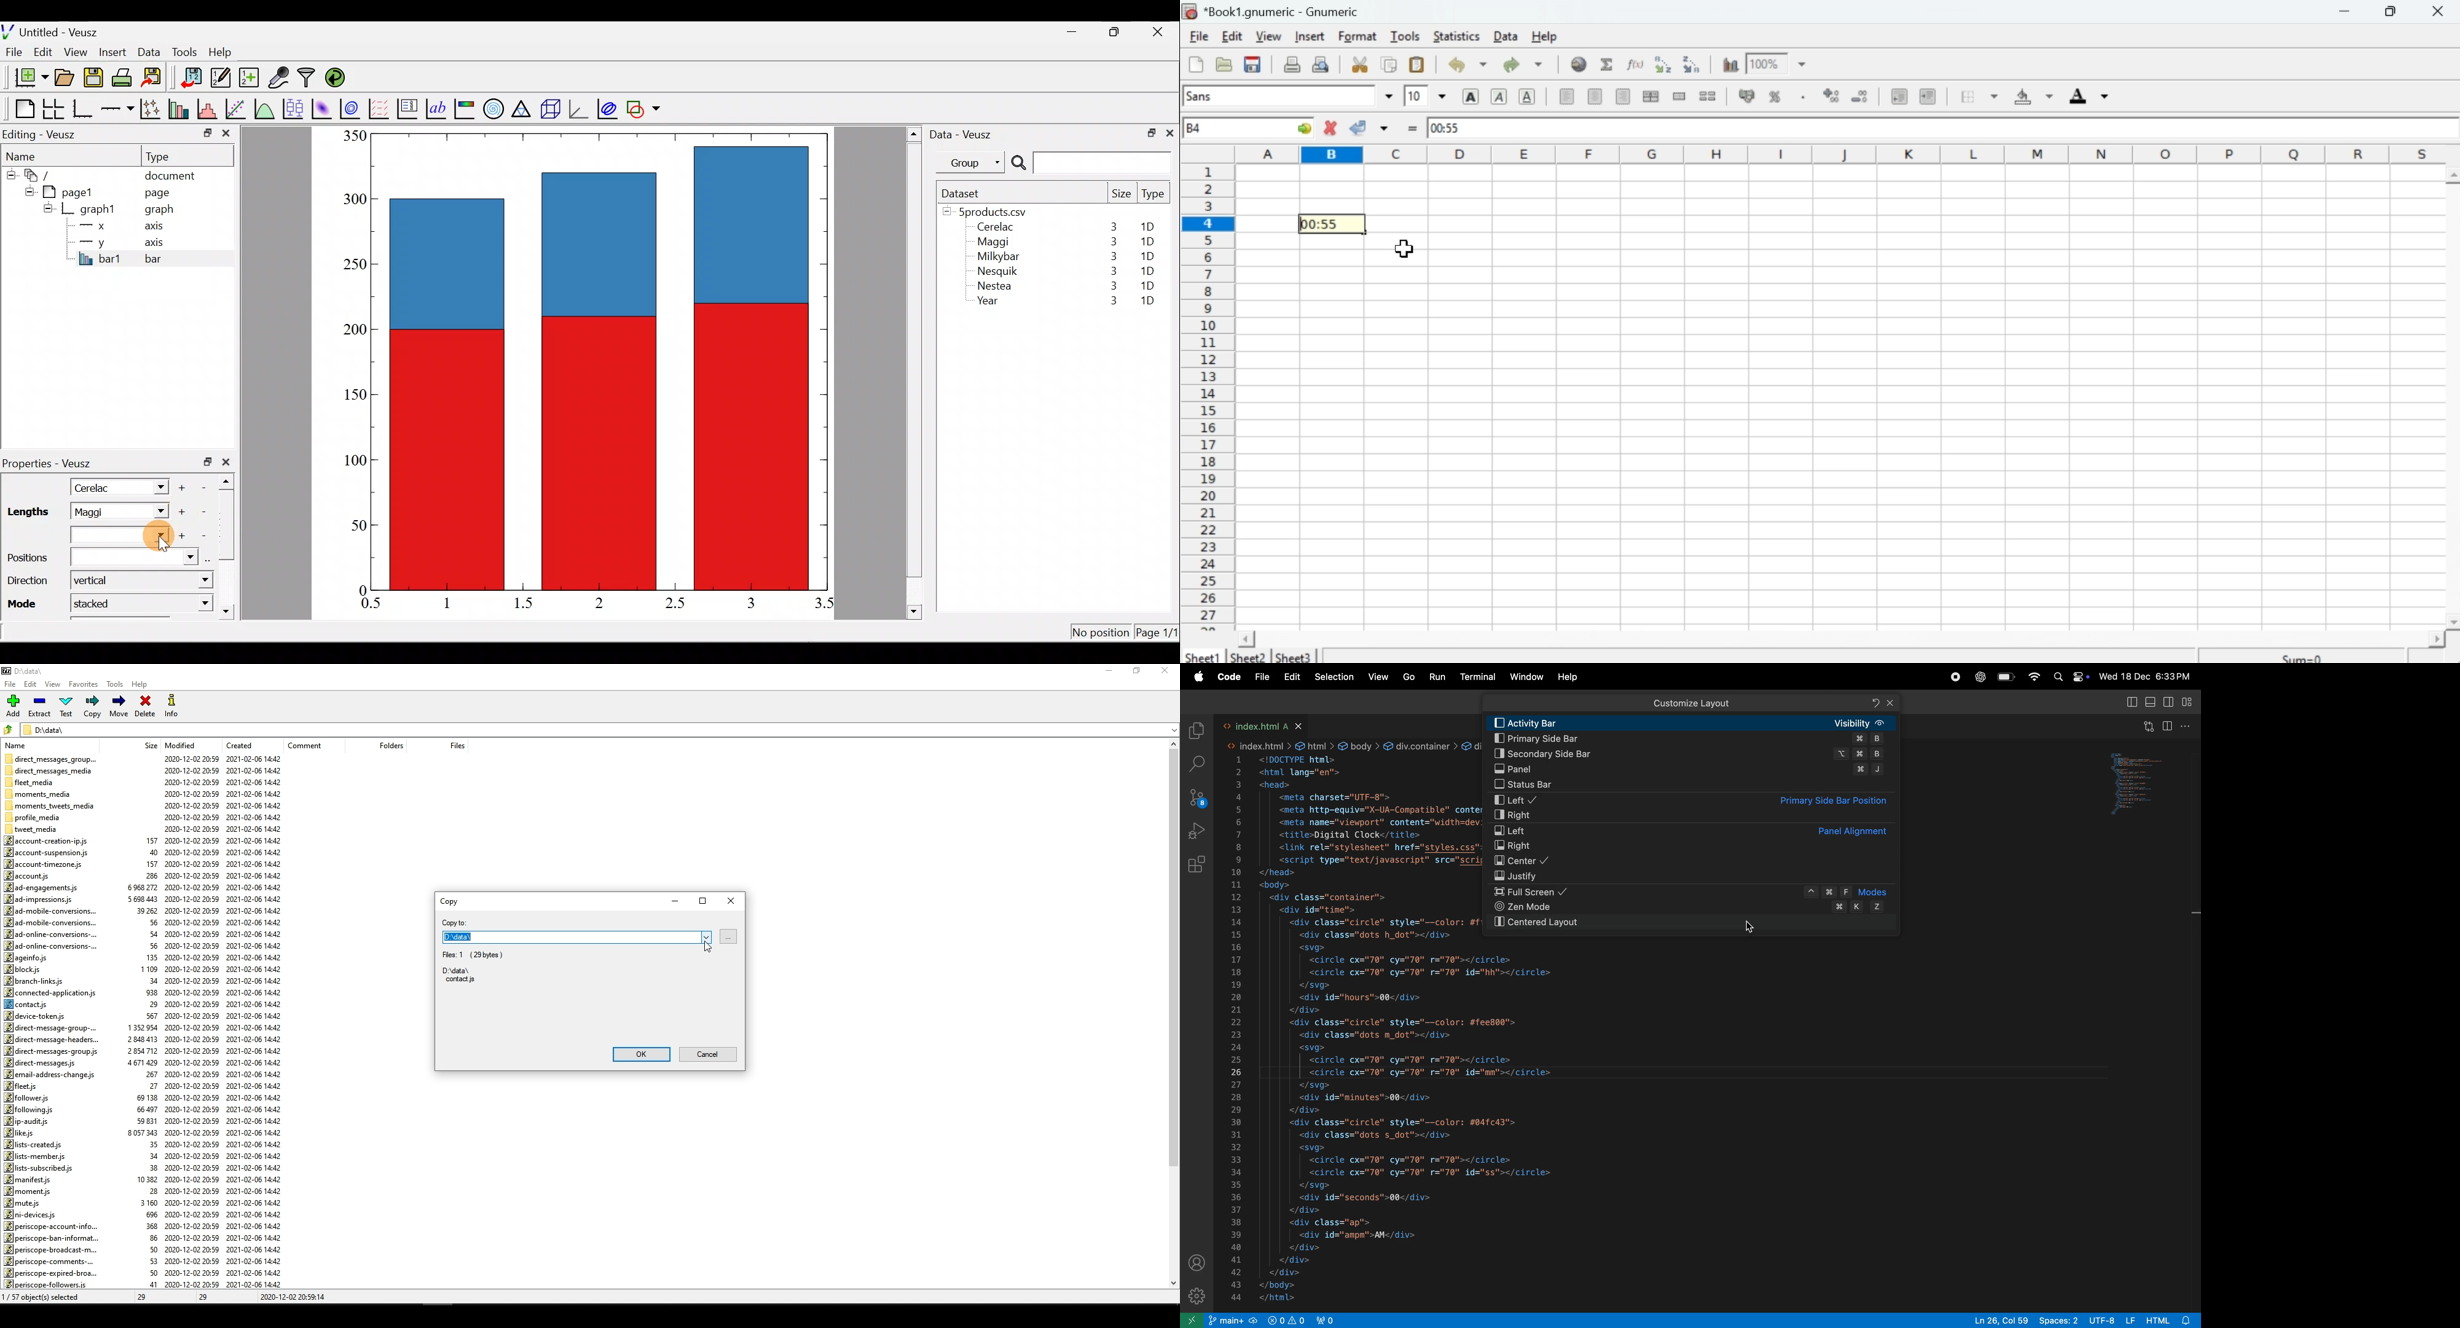 This screenshot has height=1344, width=2464. I want to click on Favorites, so click(84, 686).